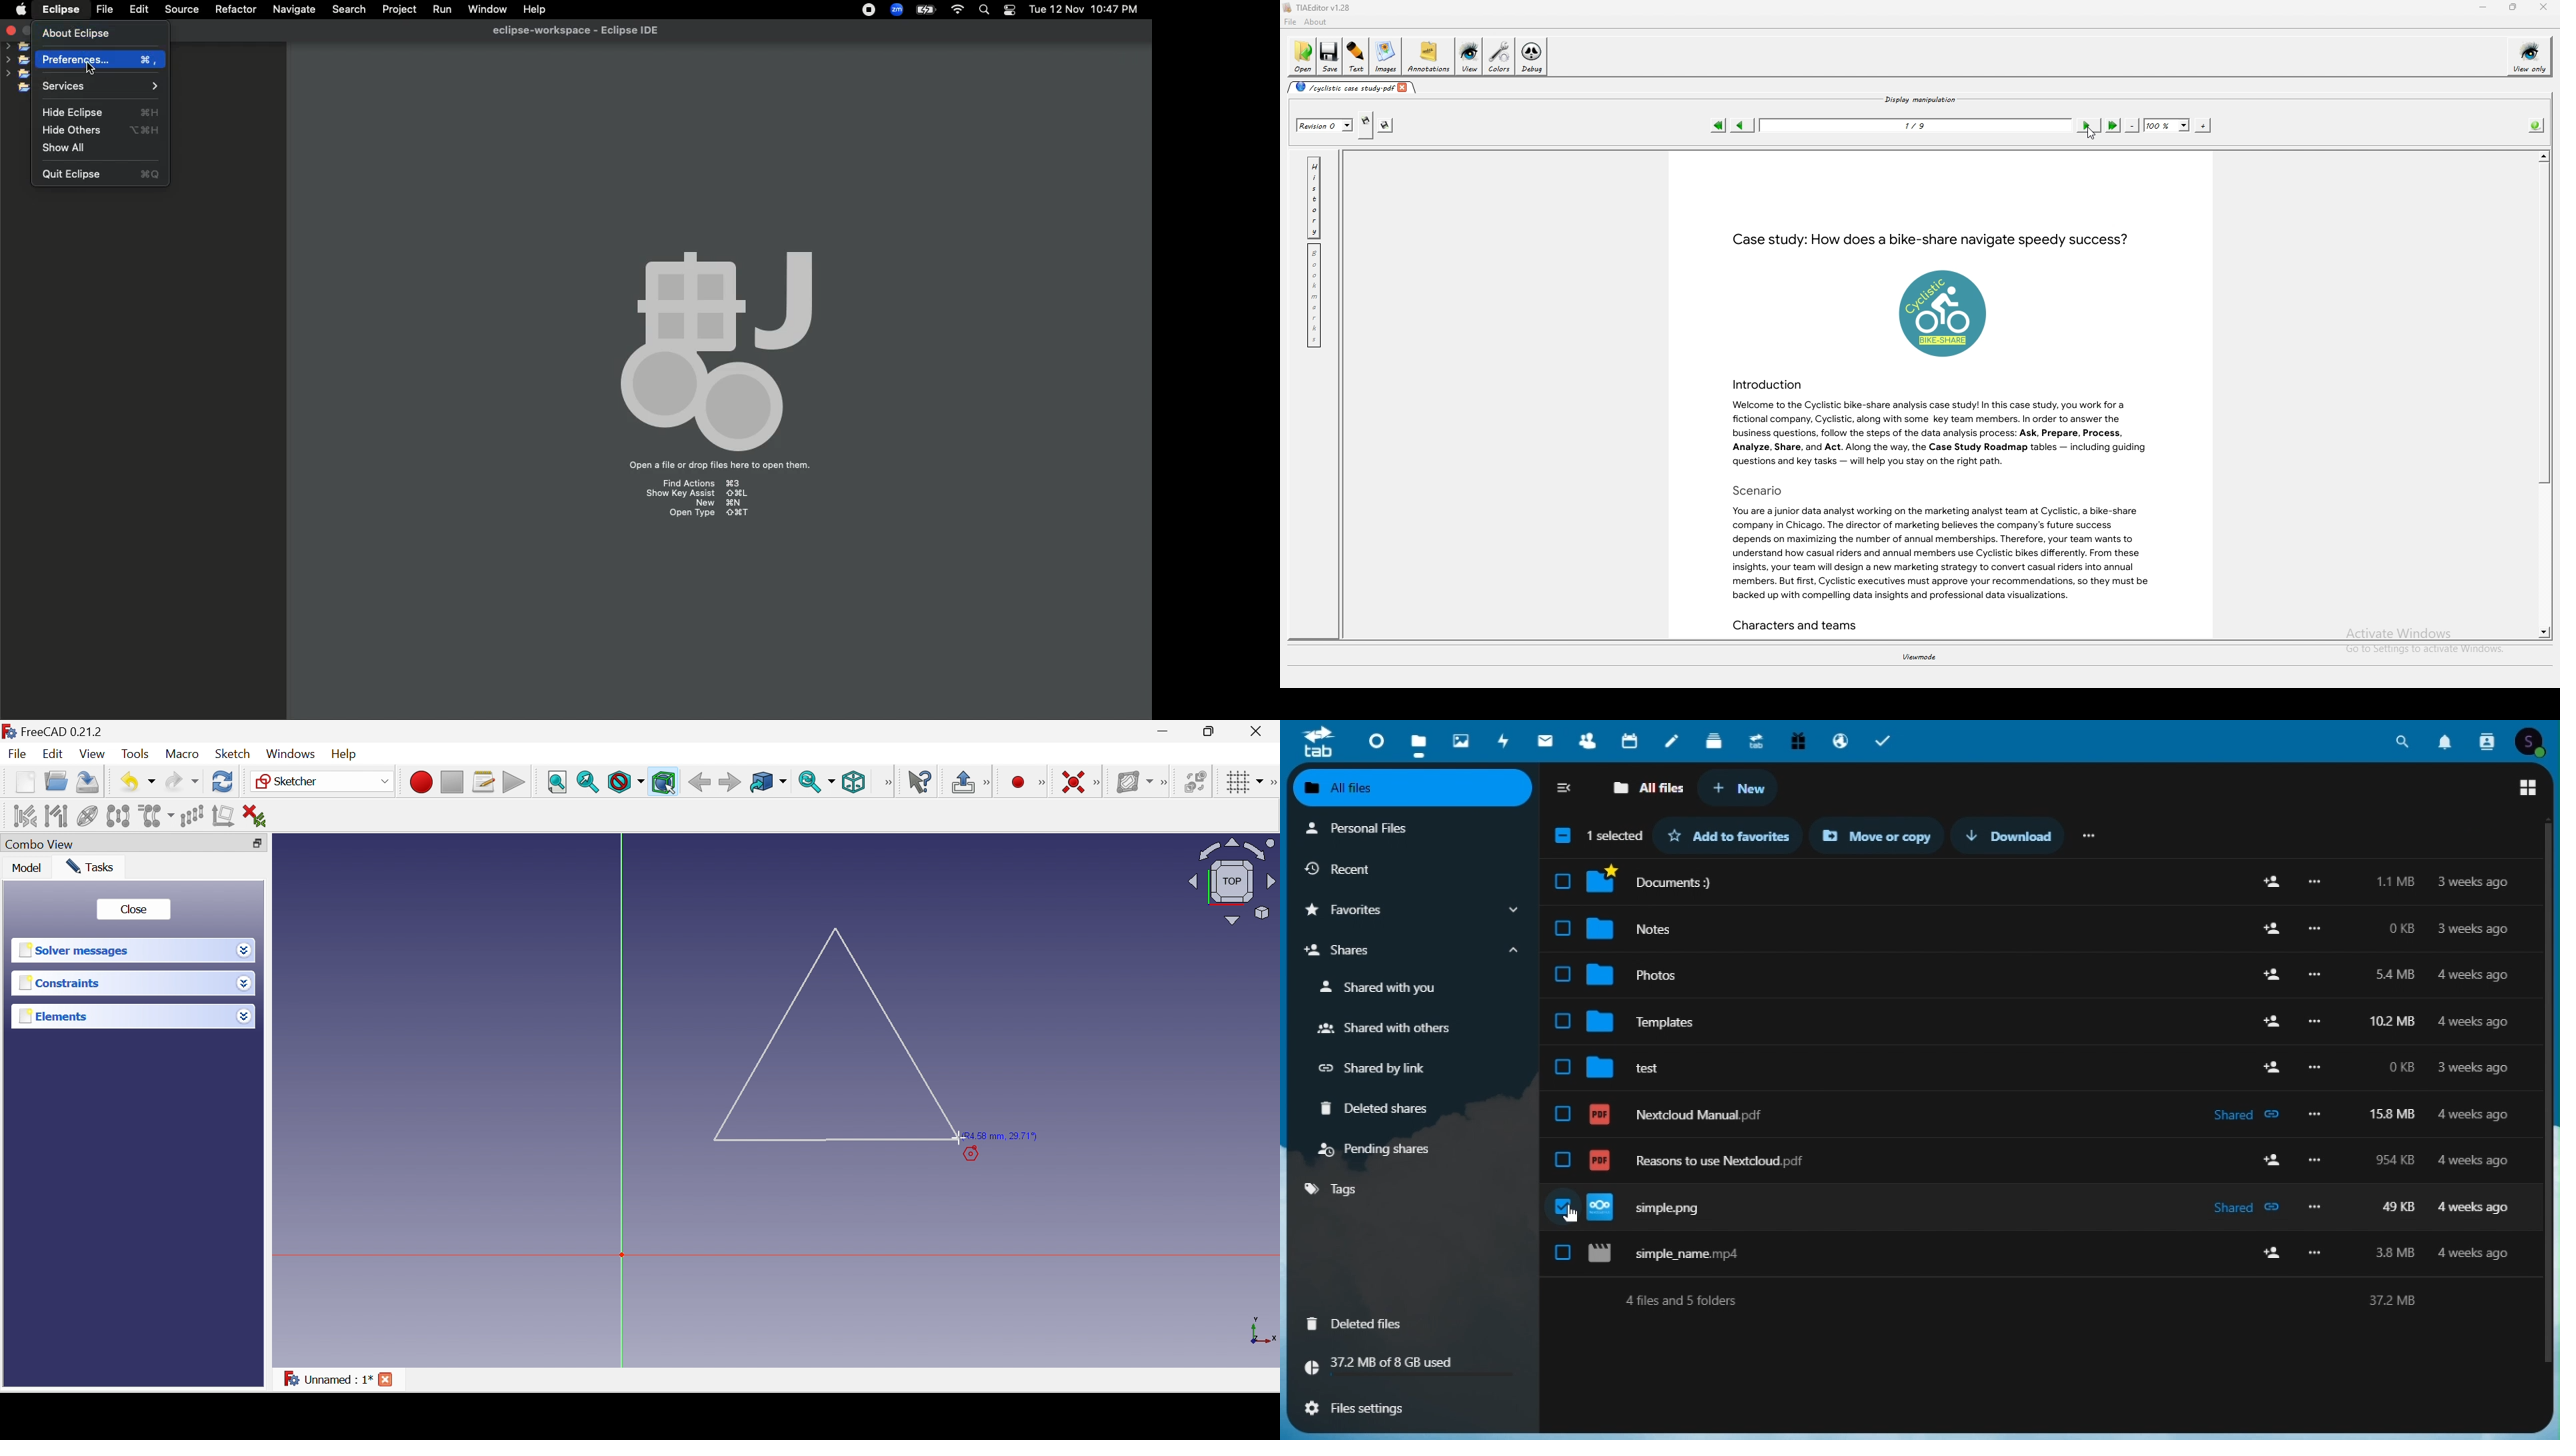 This screenshot has width=2576, height=1456. Describe the element at coordinates (23, 868) in the screenshot. I see `Model` at that location.